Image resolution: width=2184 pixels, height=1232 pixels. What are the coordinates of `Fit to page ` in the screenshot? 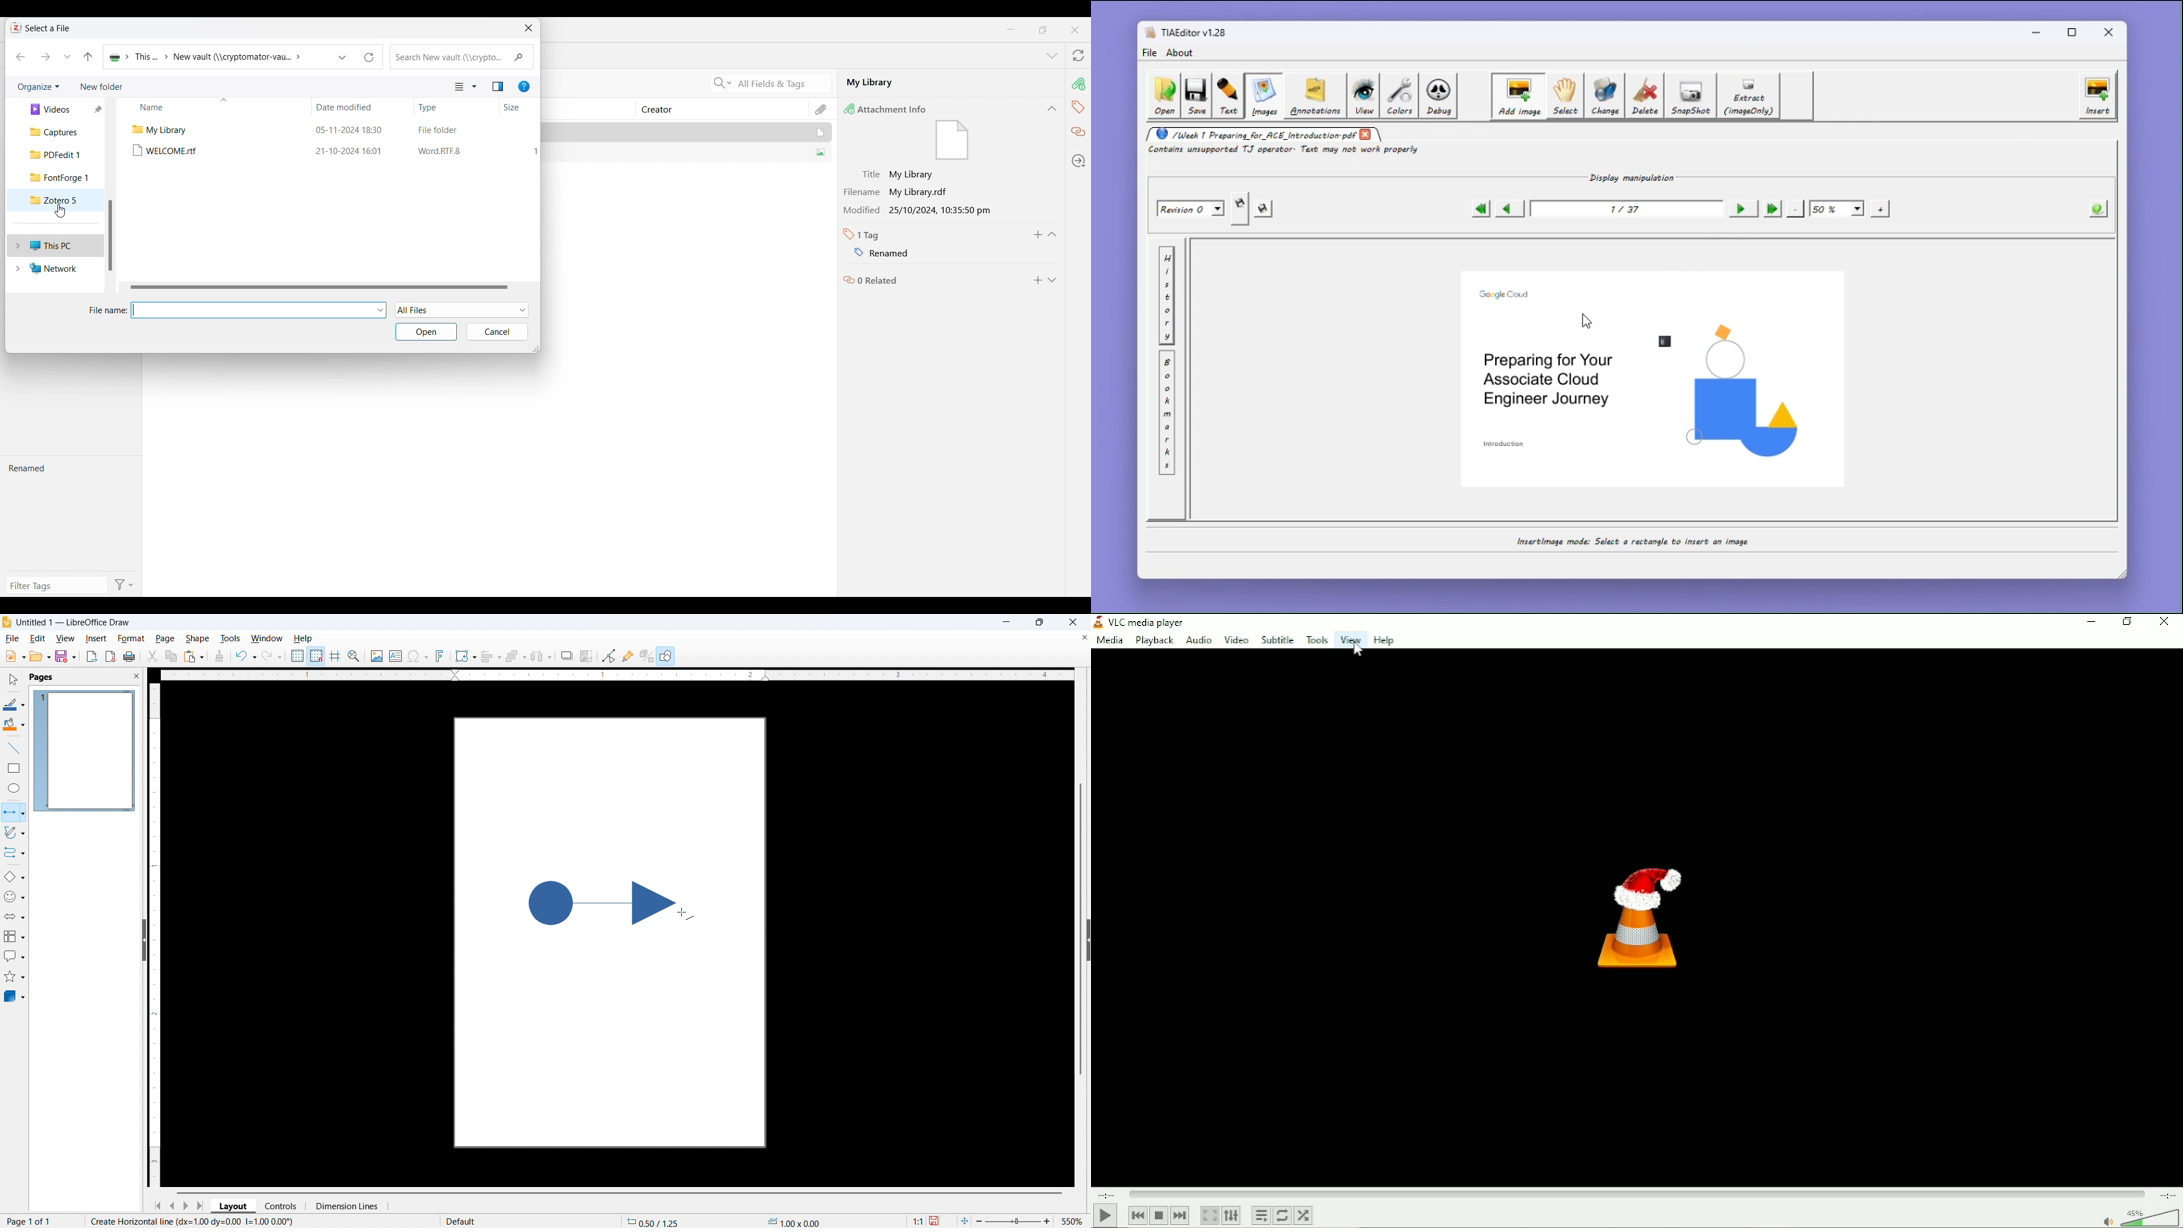 It's located at (964, 1221).